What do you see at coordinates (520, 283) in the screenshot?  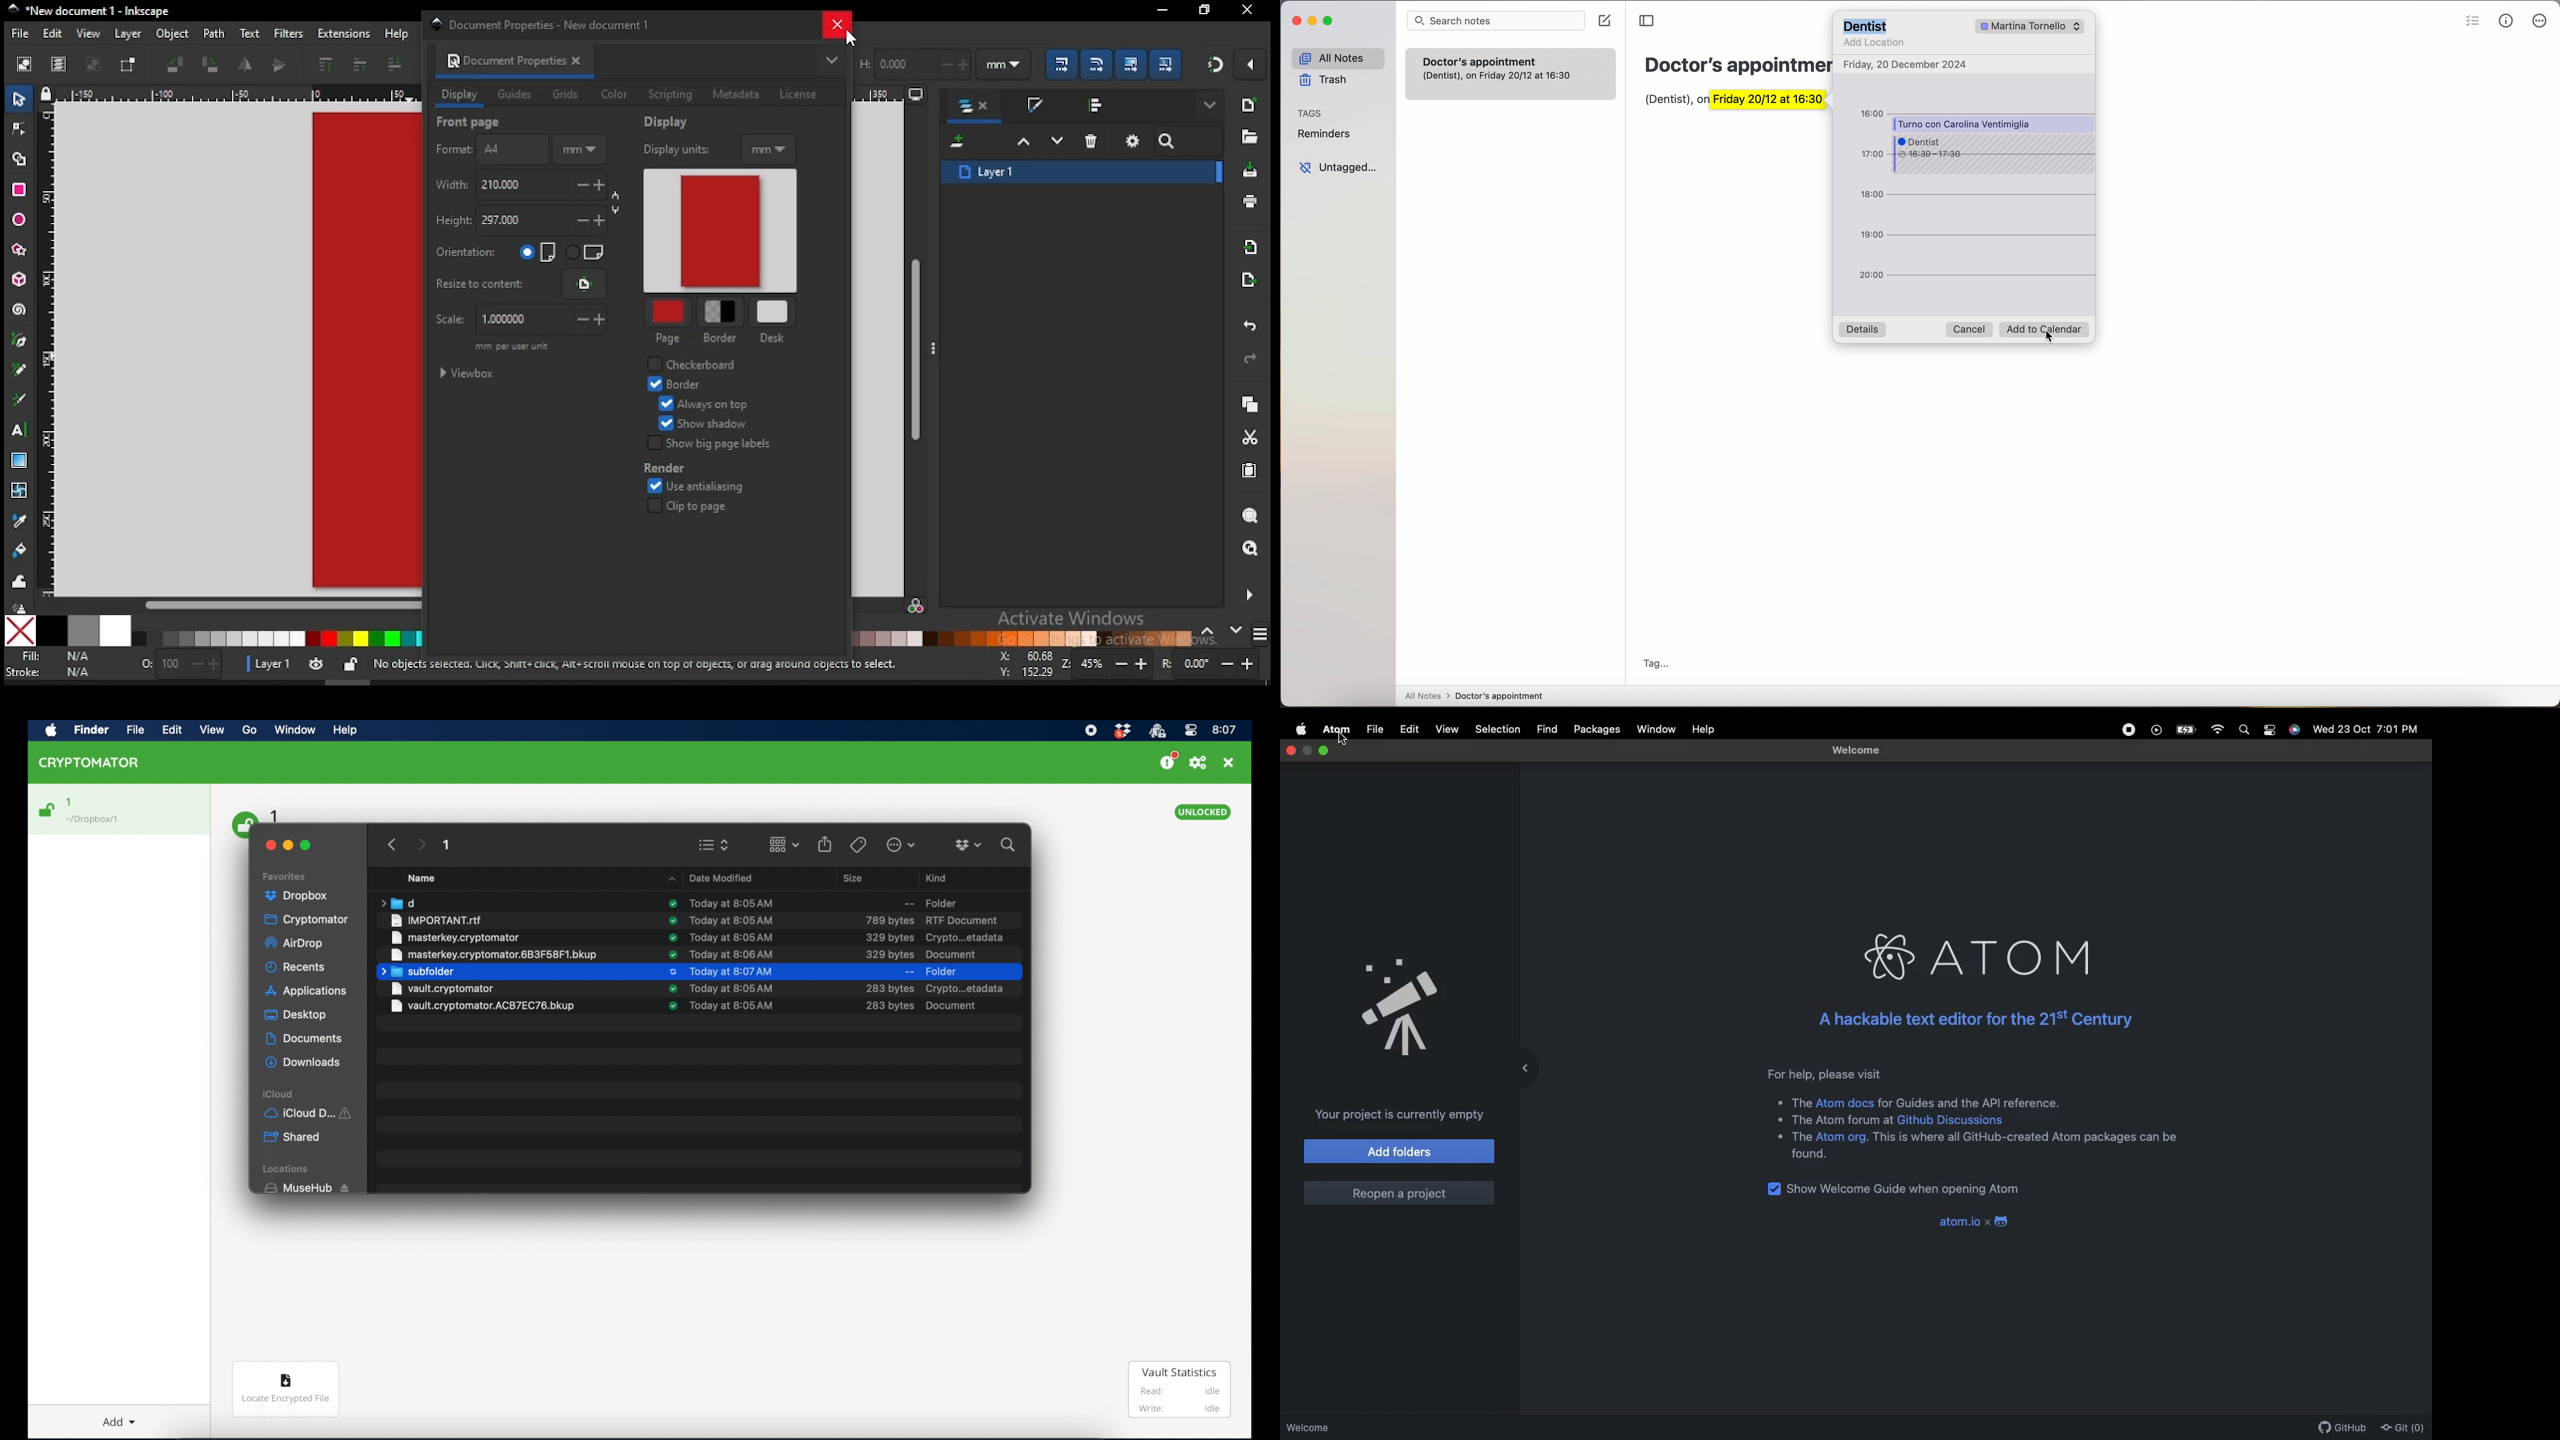 I see `resize to content` at bounding box center [520, 283].